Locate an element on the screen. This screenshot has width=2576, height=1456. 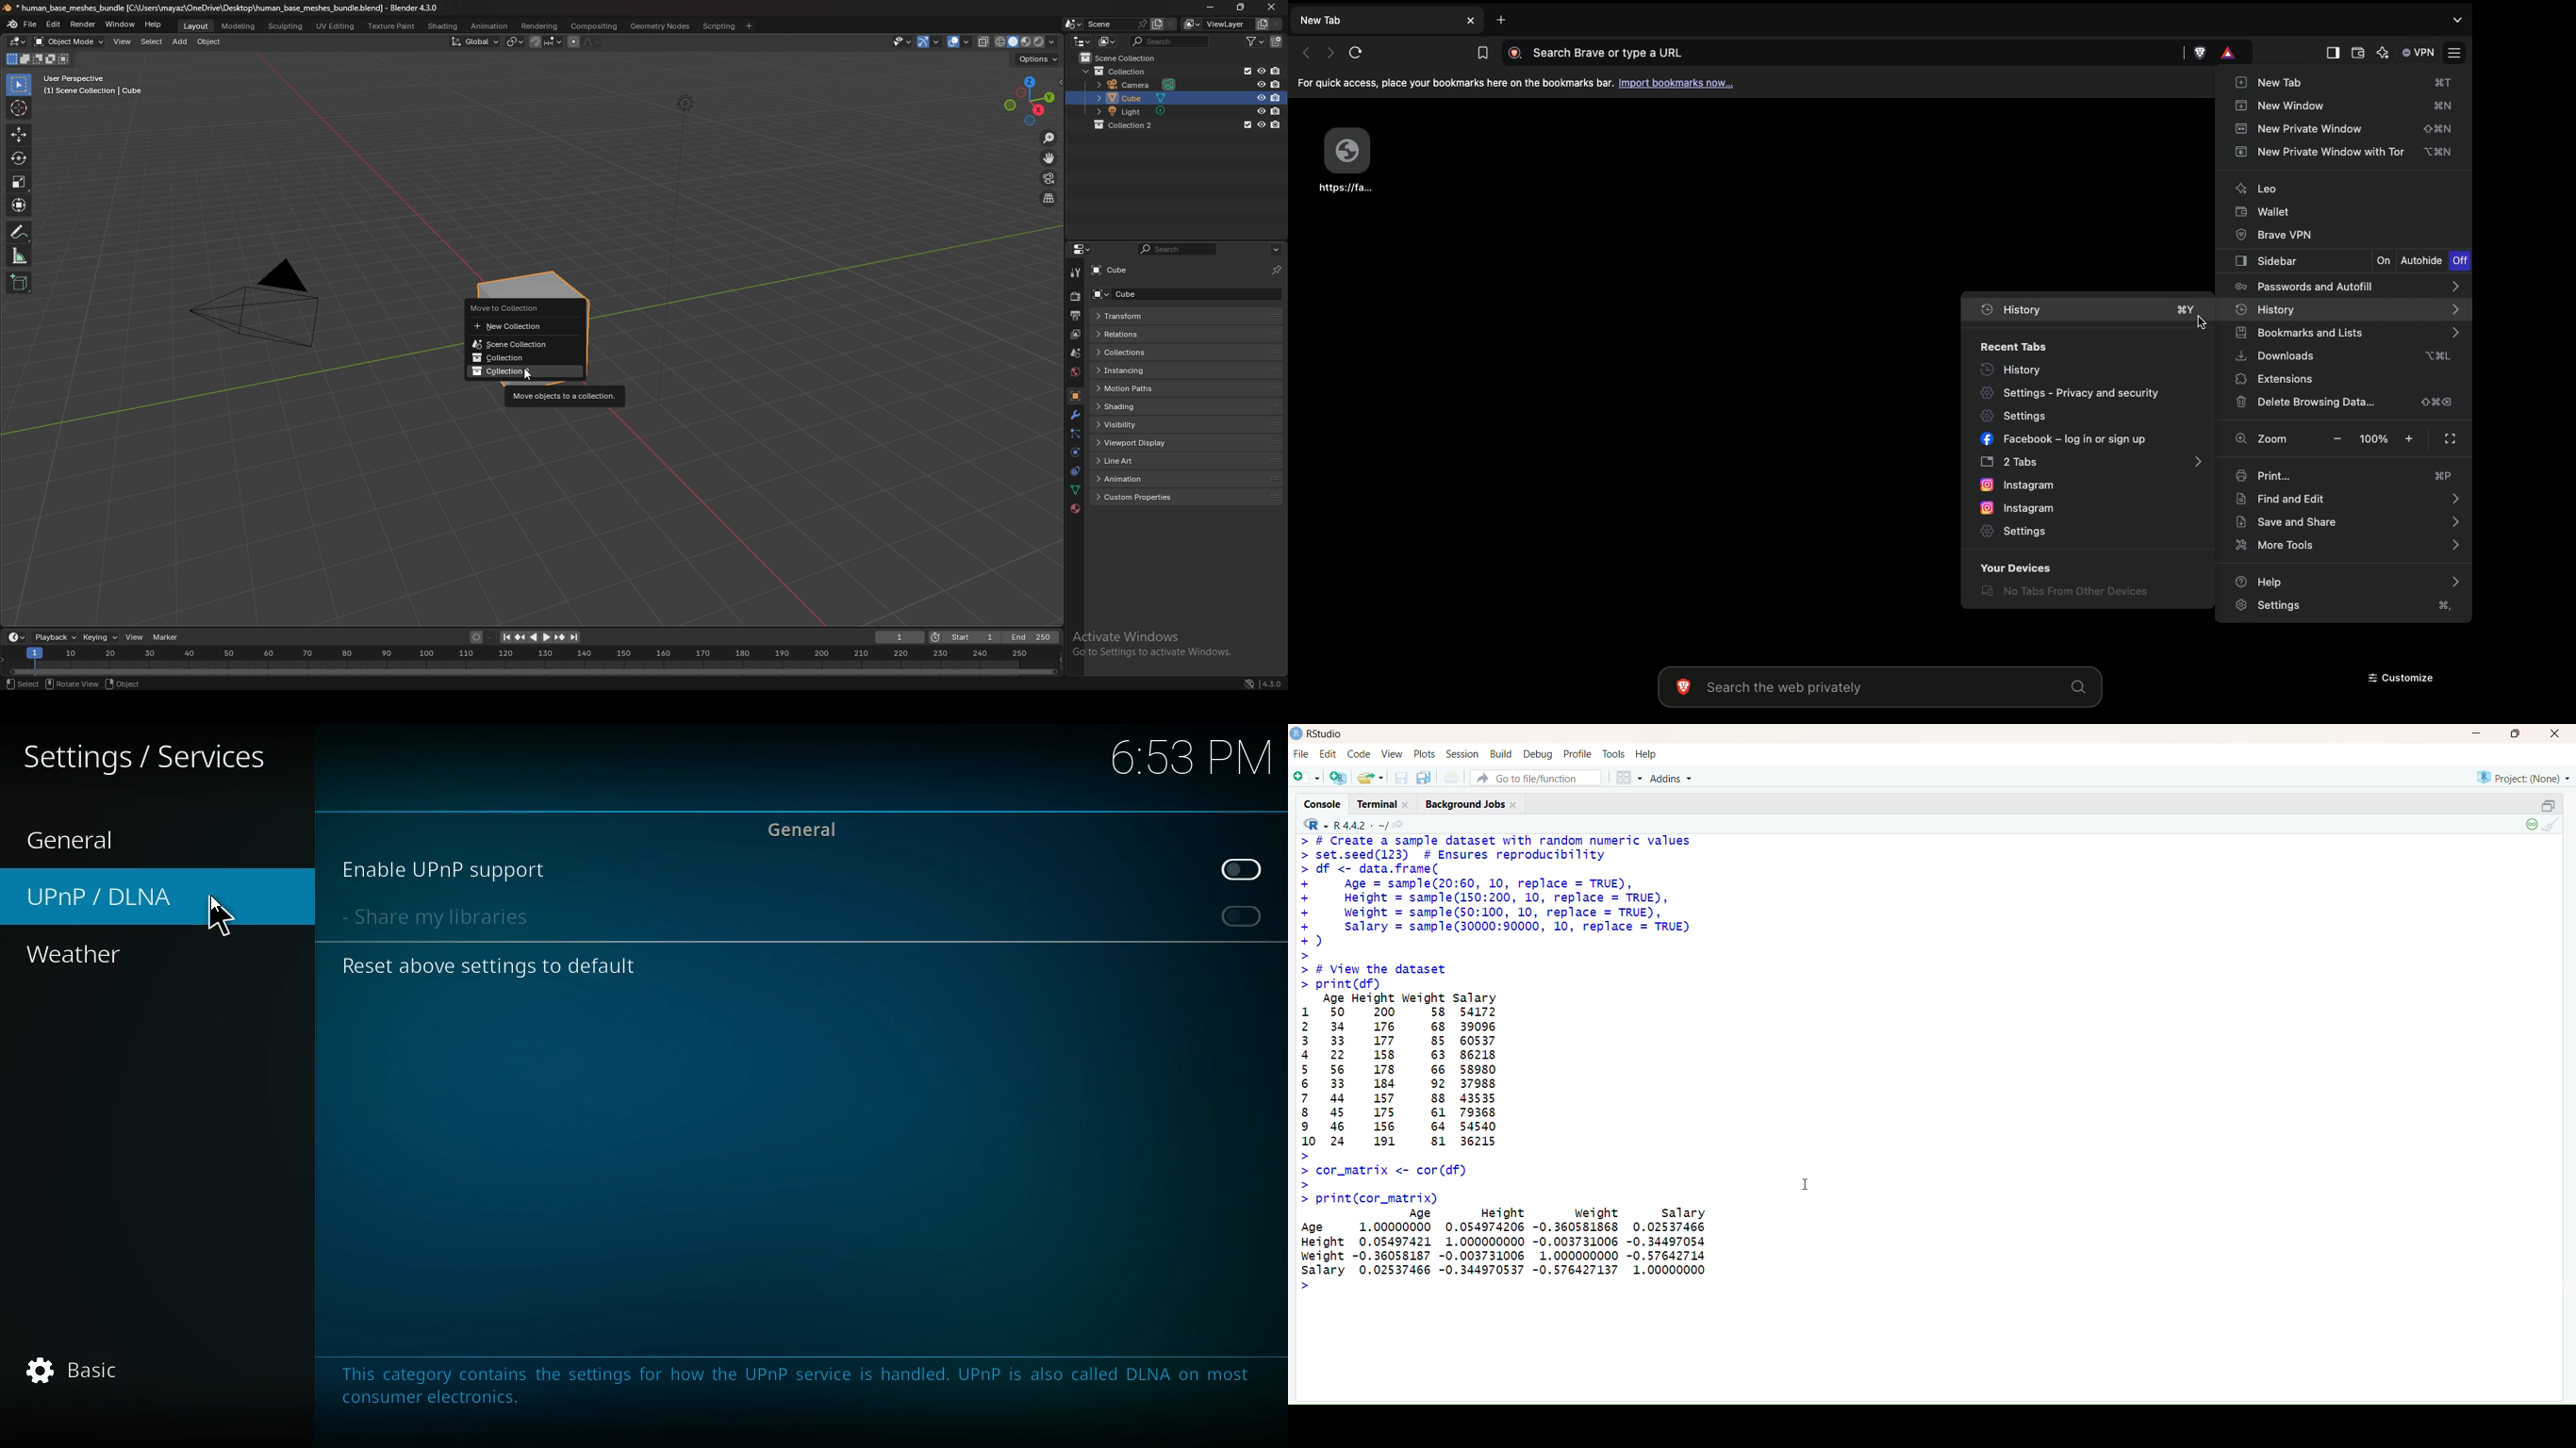
Previous page is located at coordinates (1304, 52).